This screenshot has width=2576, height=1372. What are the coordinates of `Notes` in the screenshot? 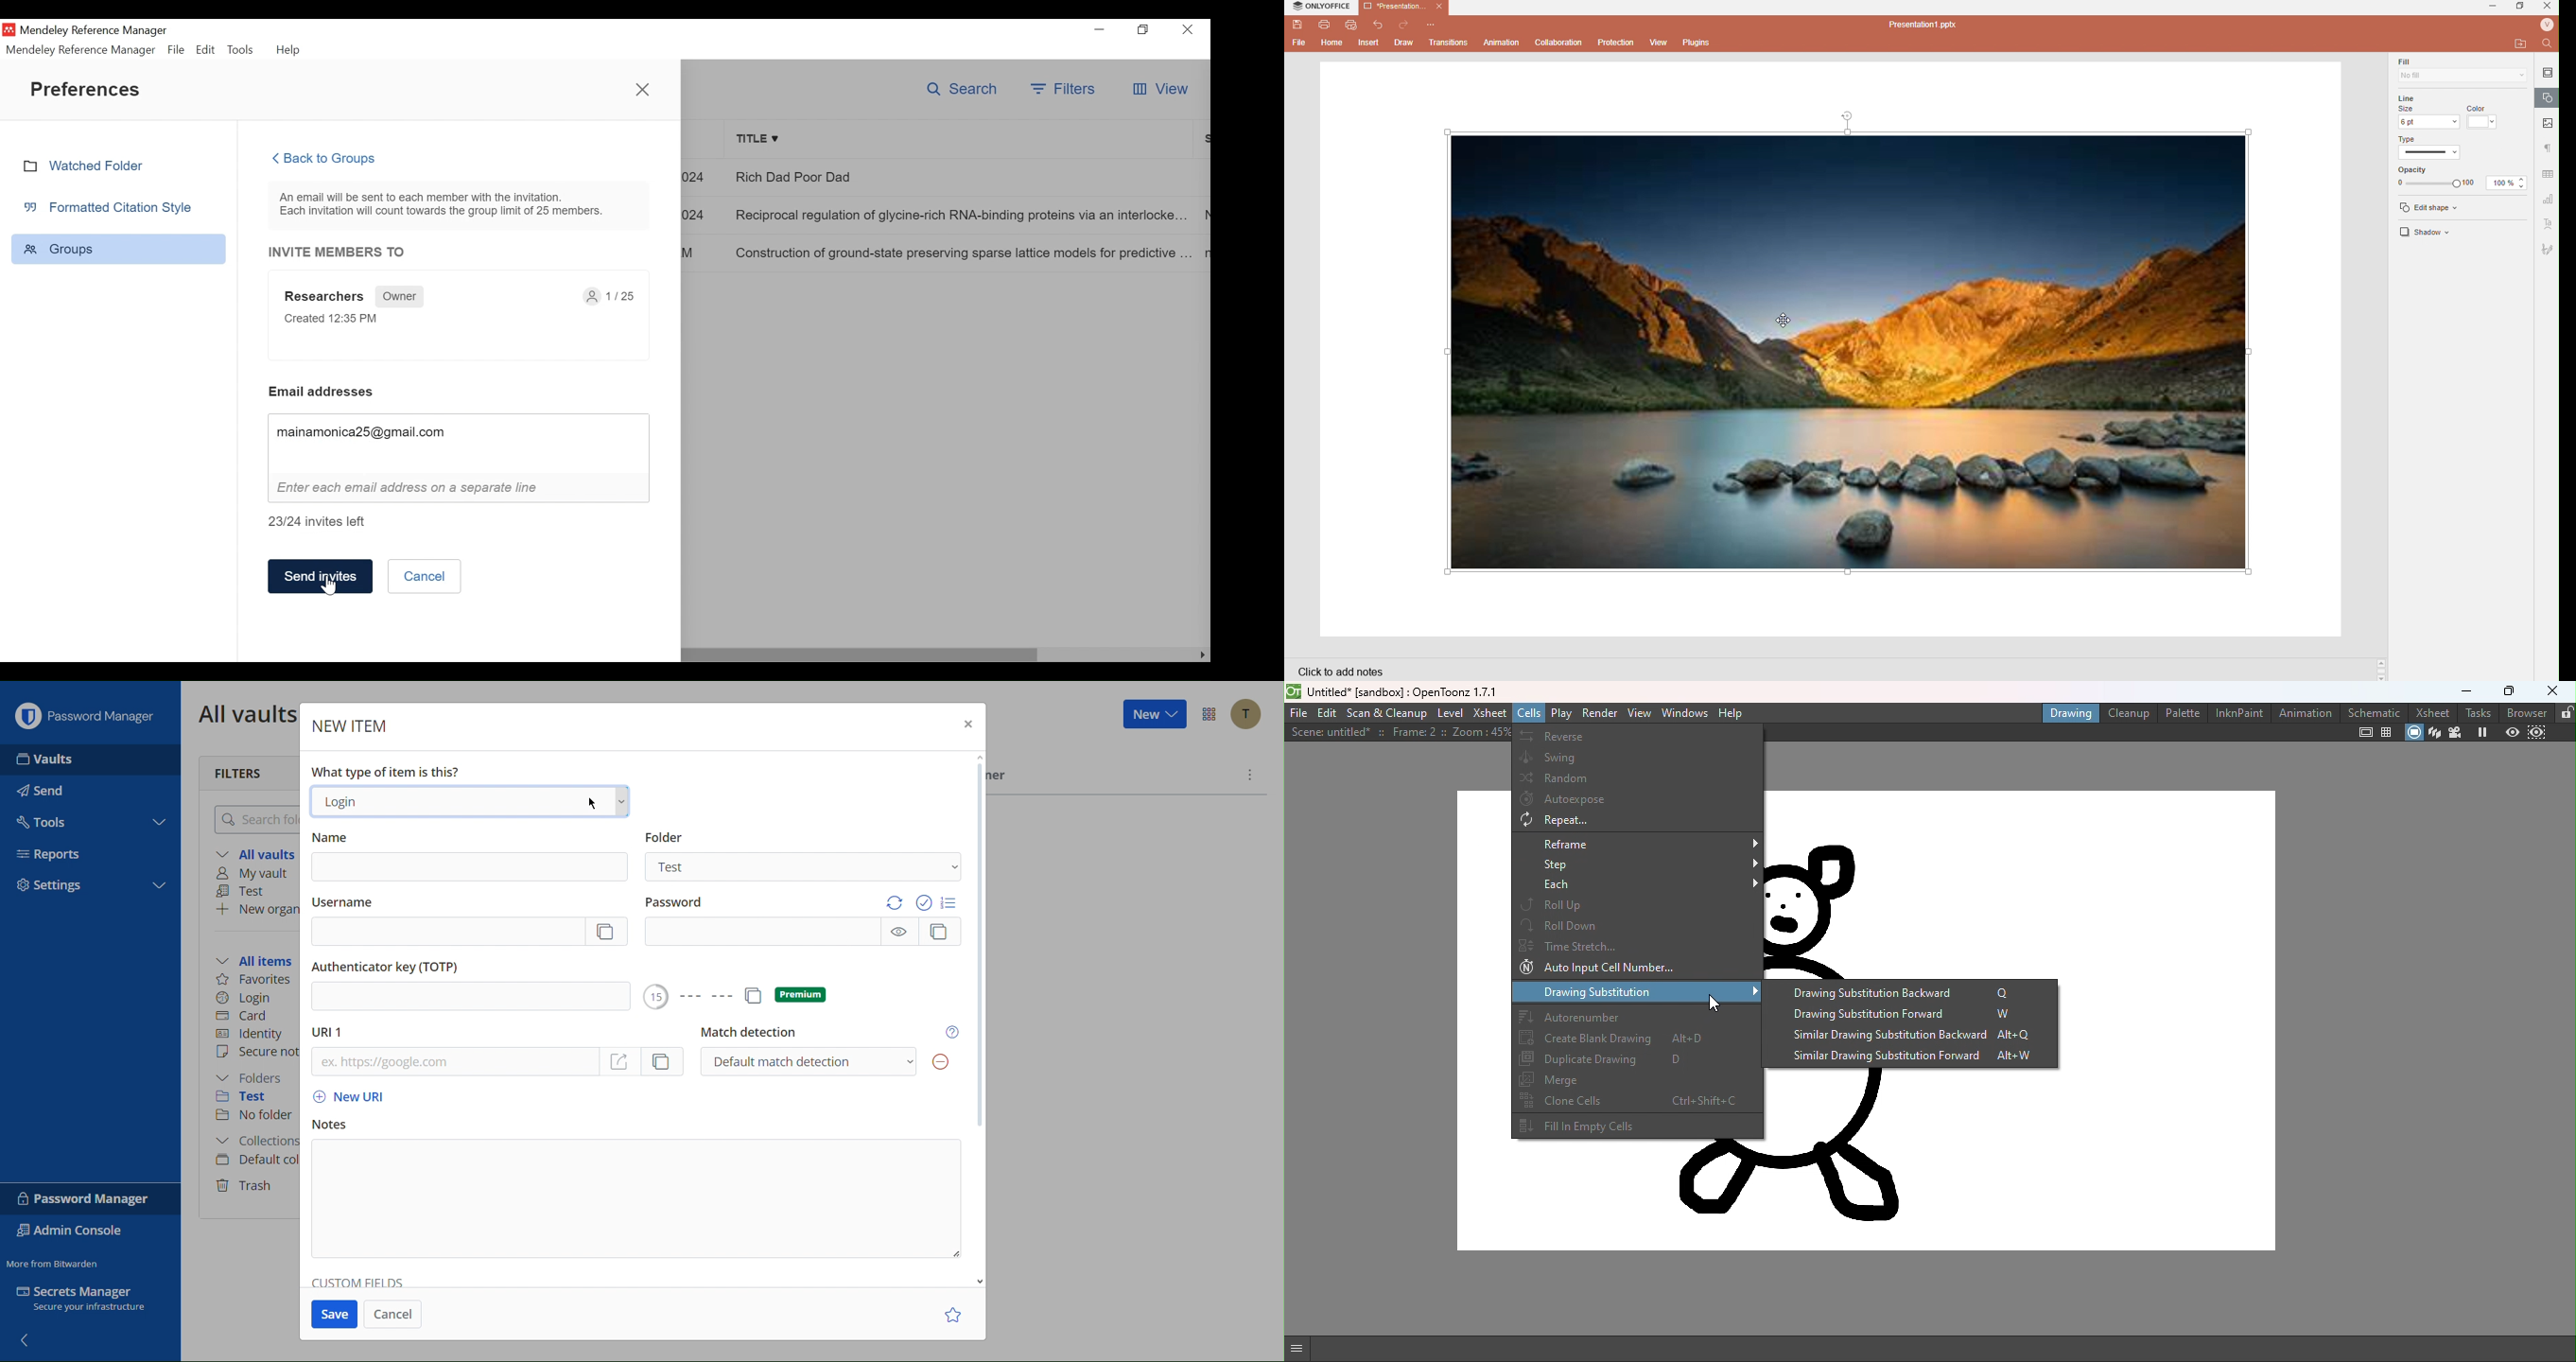 It's located at (334, 1121).